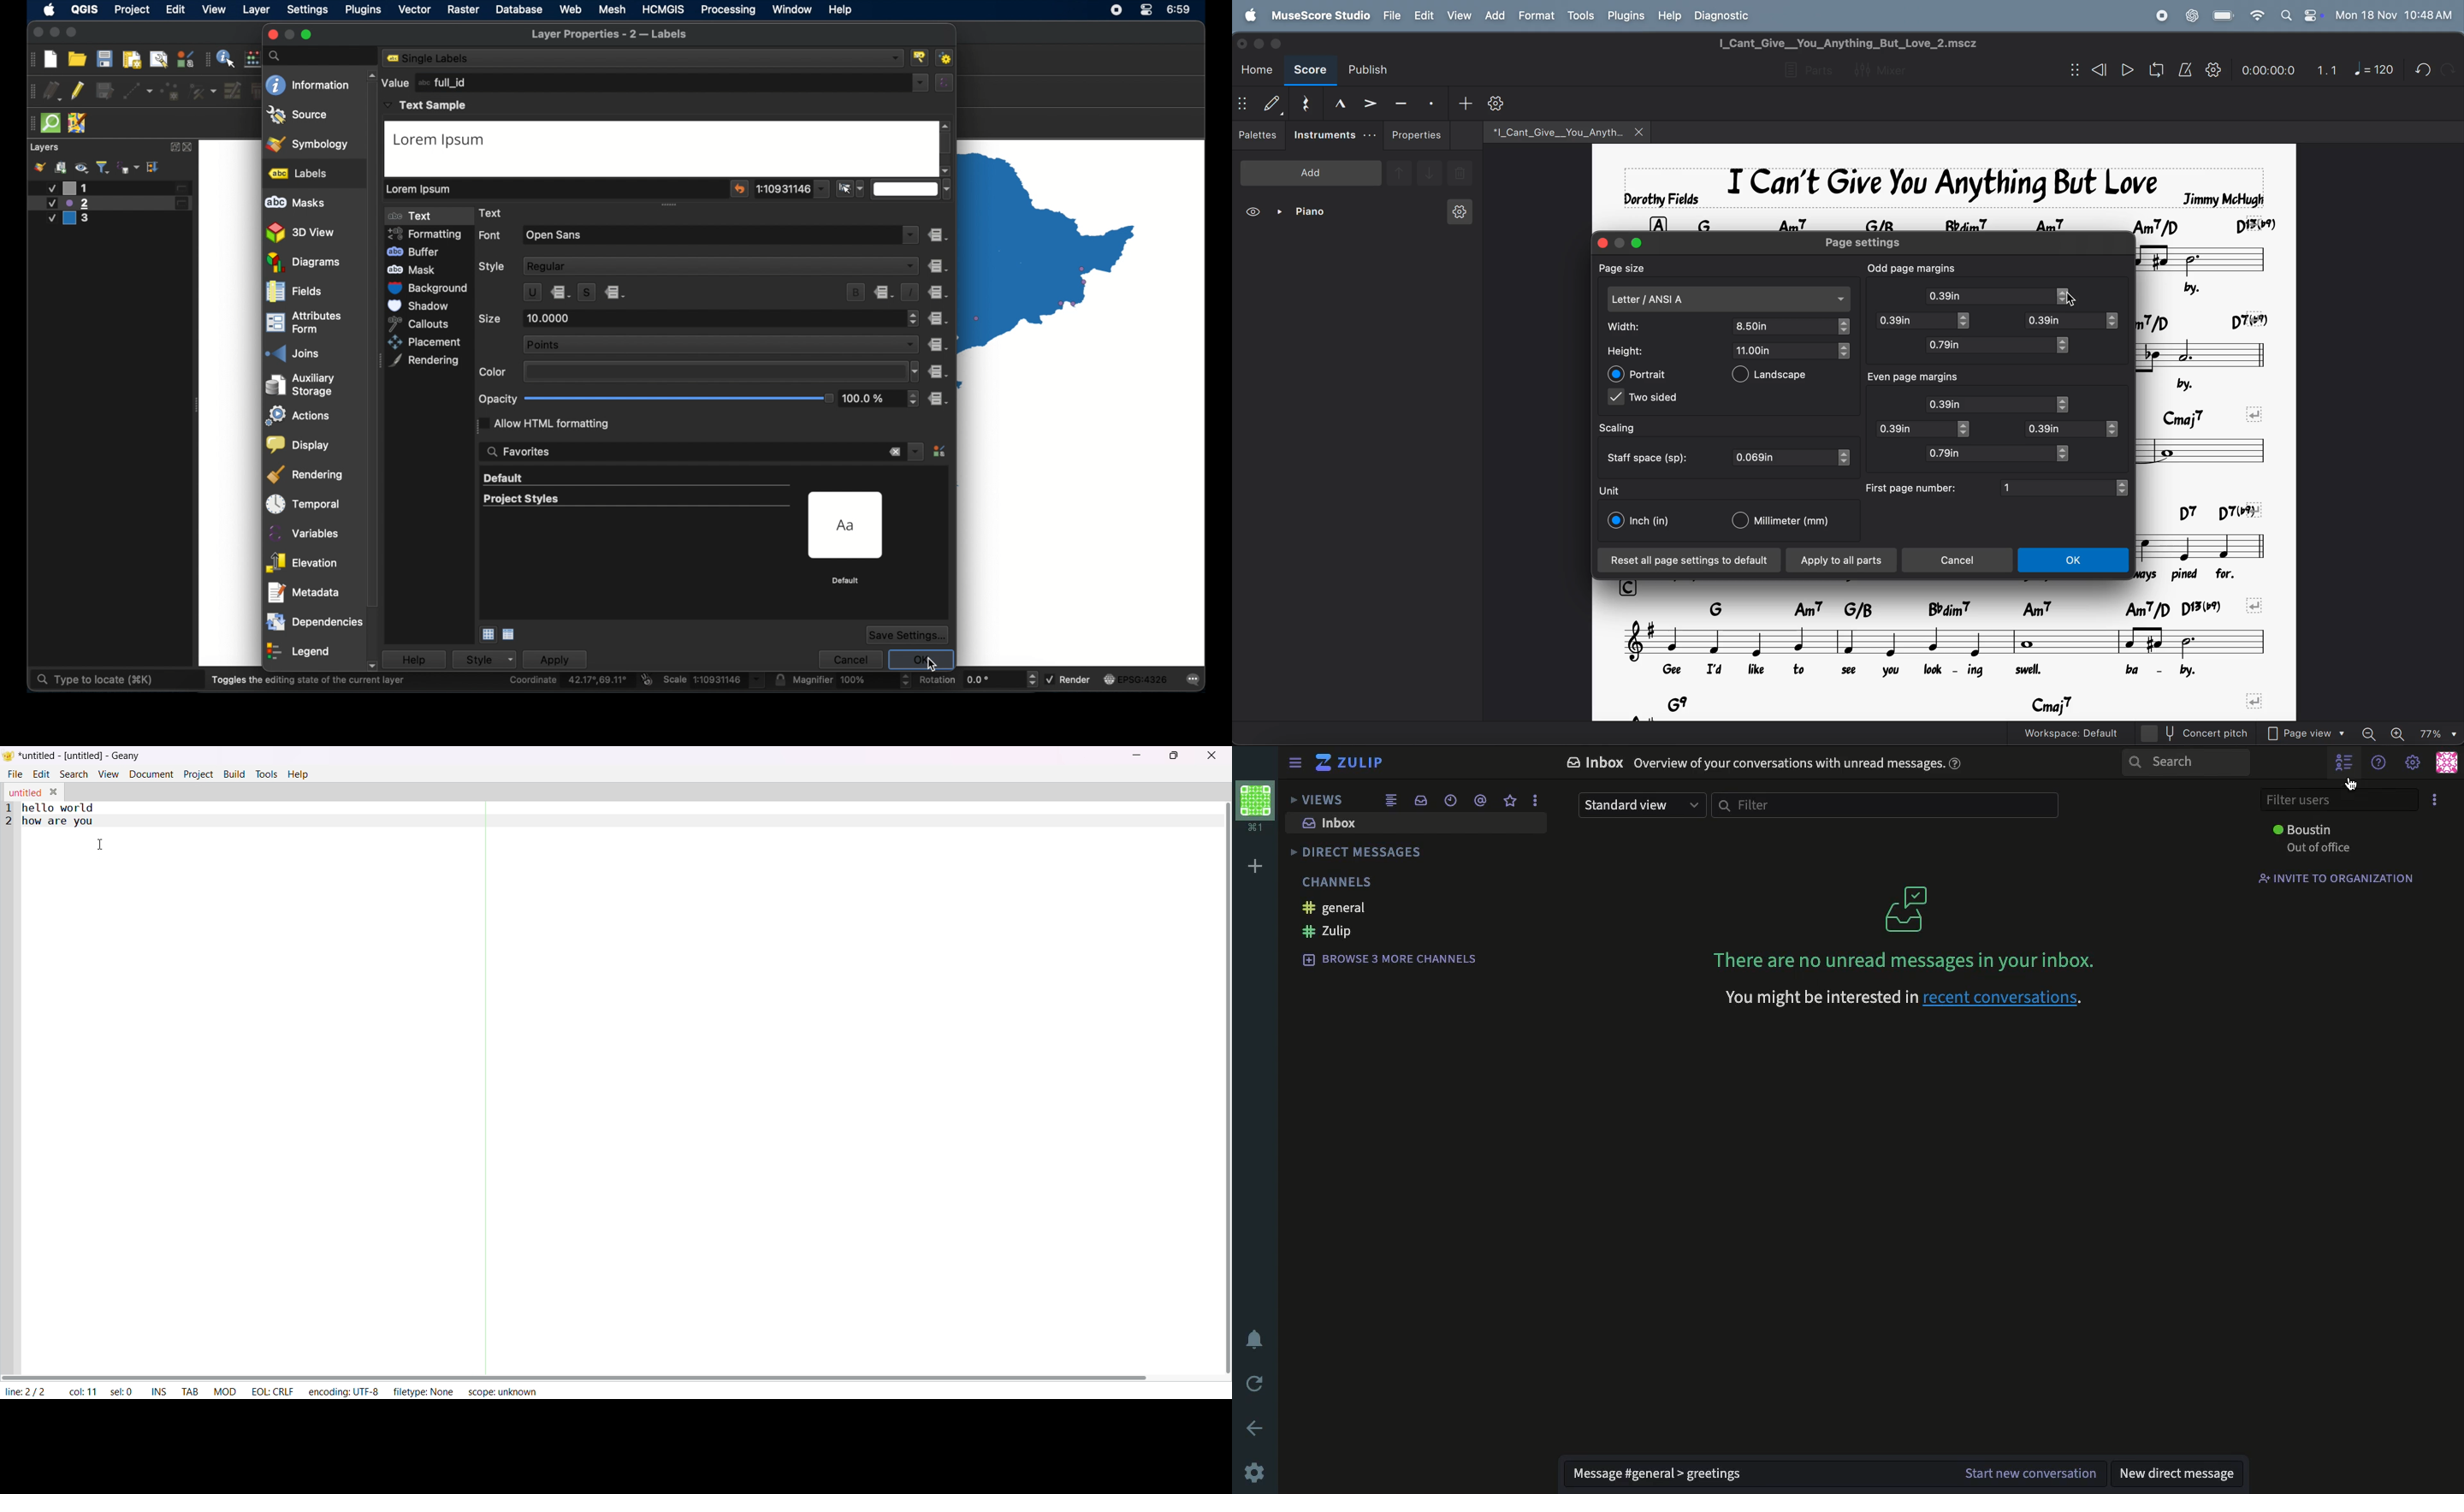 This screenshot has width=2464, height=1512. Describe the element at coordinates (1886, 805) in the screenshot. I see `filter` at that location.